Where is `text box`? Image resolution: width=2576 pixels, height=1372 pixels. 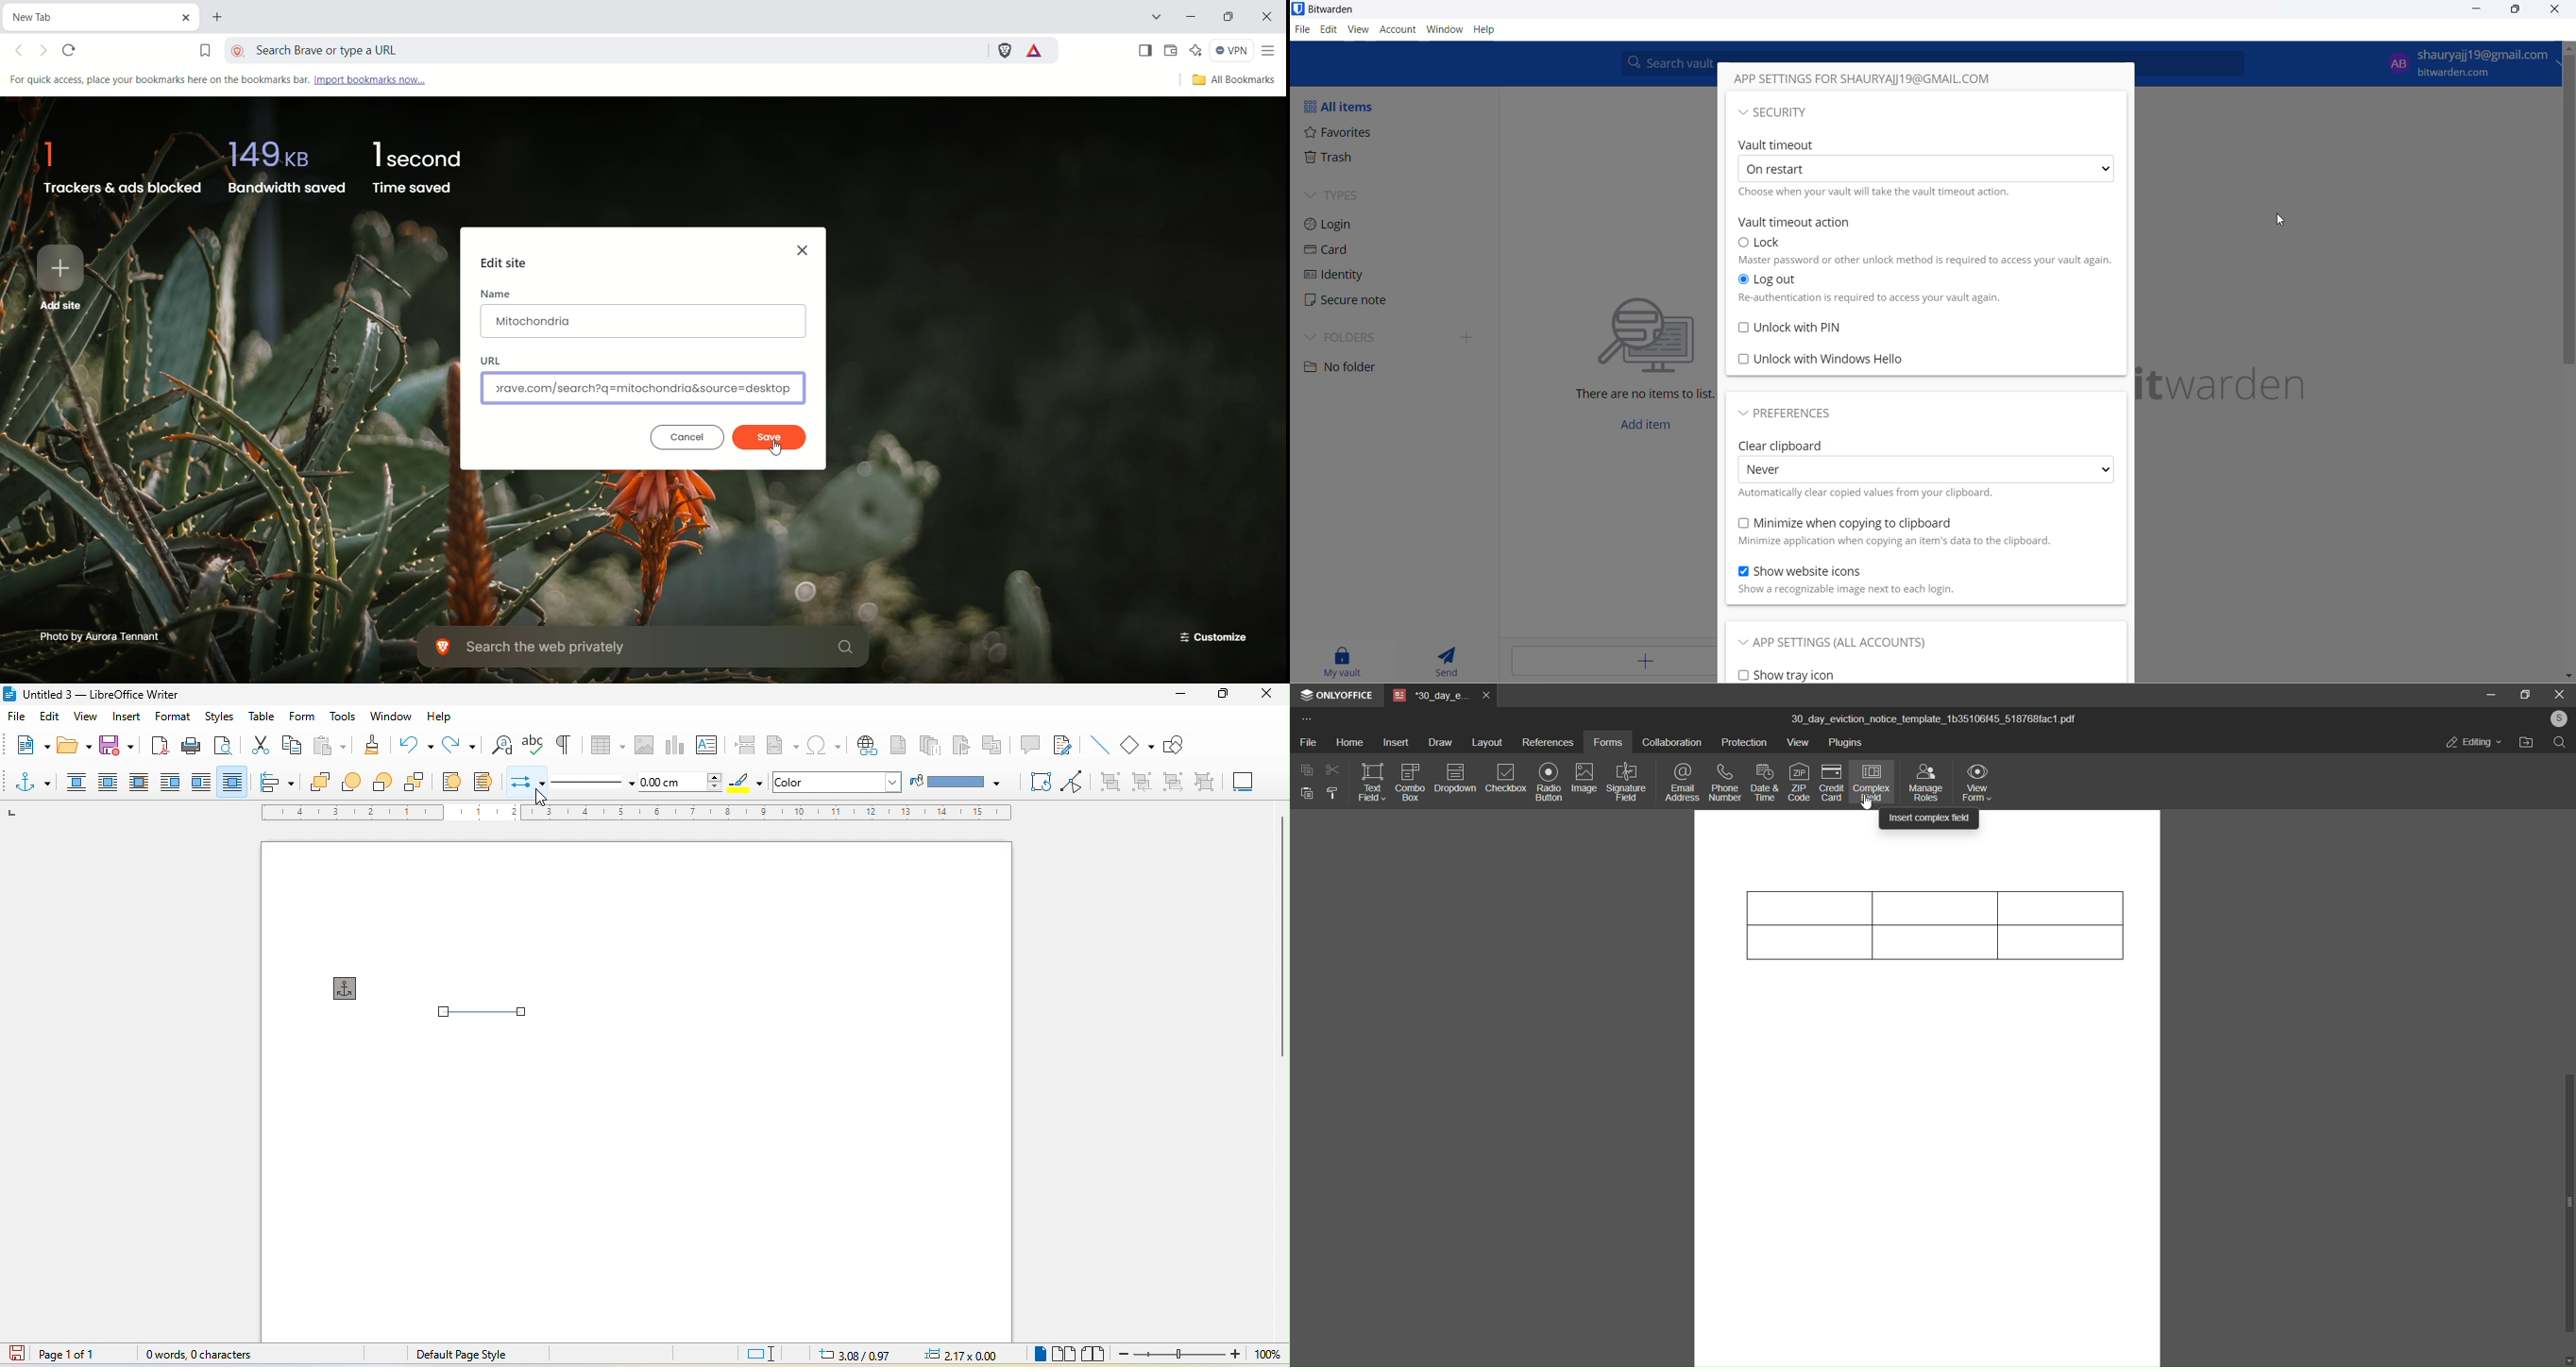
text box is located at coordinates (710, 744).